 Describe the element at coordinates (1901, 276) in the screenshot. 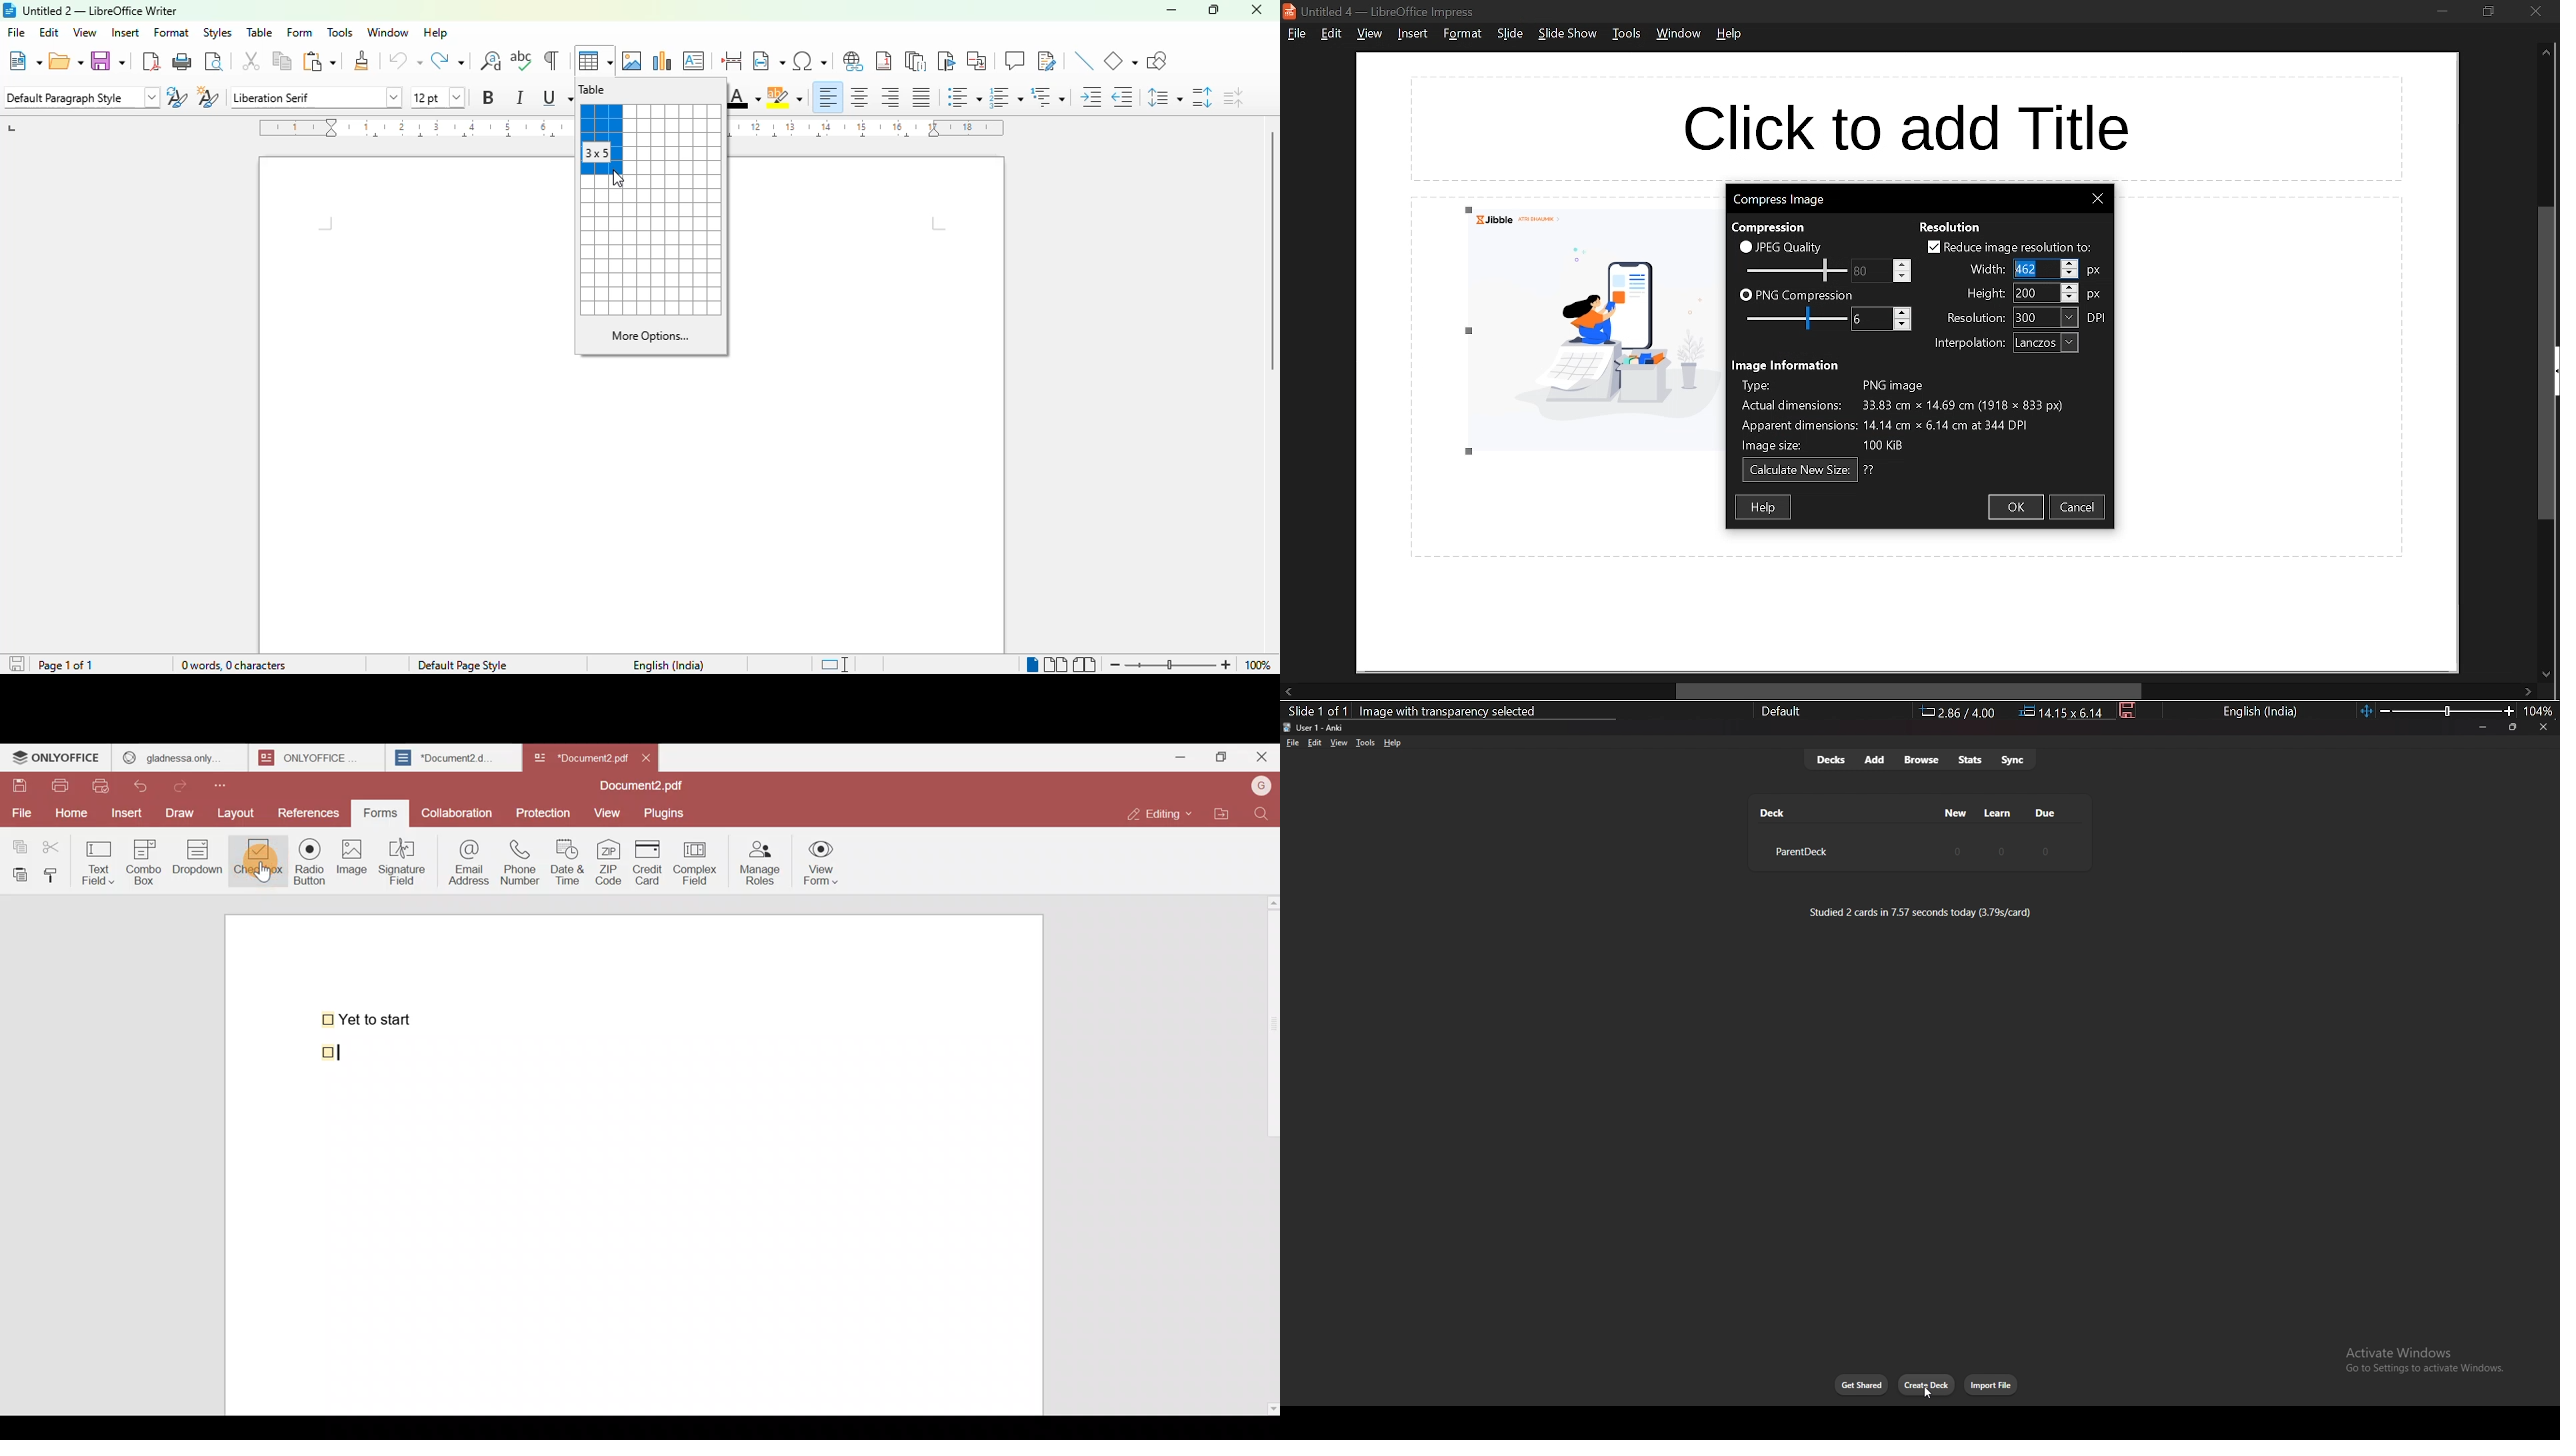

I see `decrease jpeg quality` at that location.